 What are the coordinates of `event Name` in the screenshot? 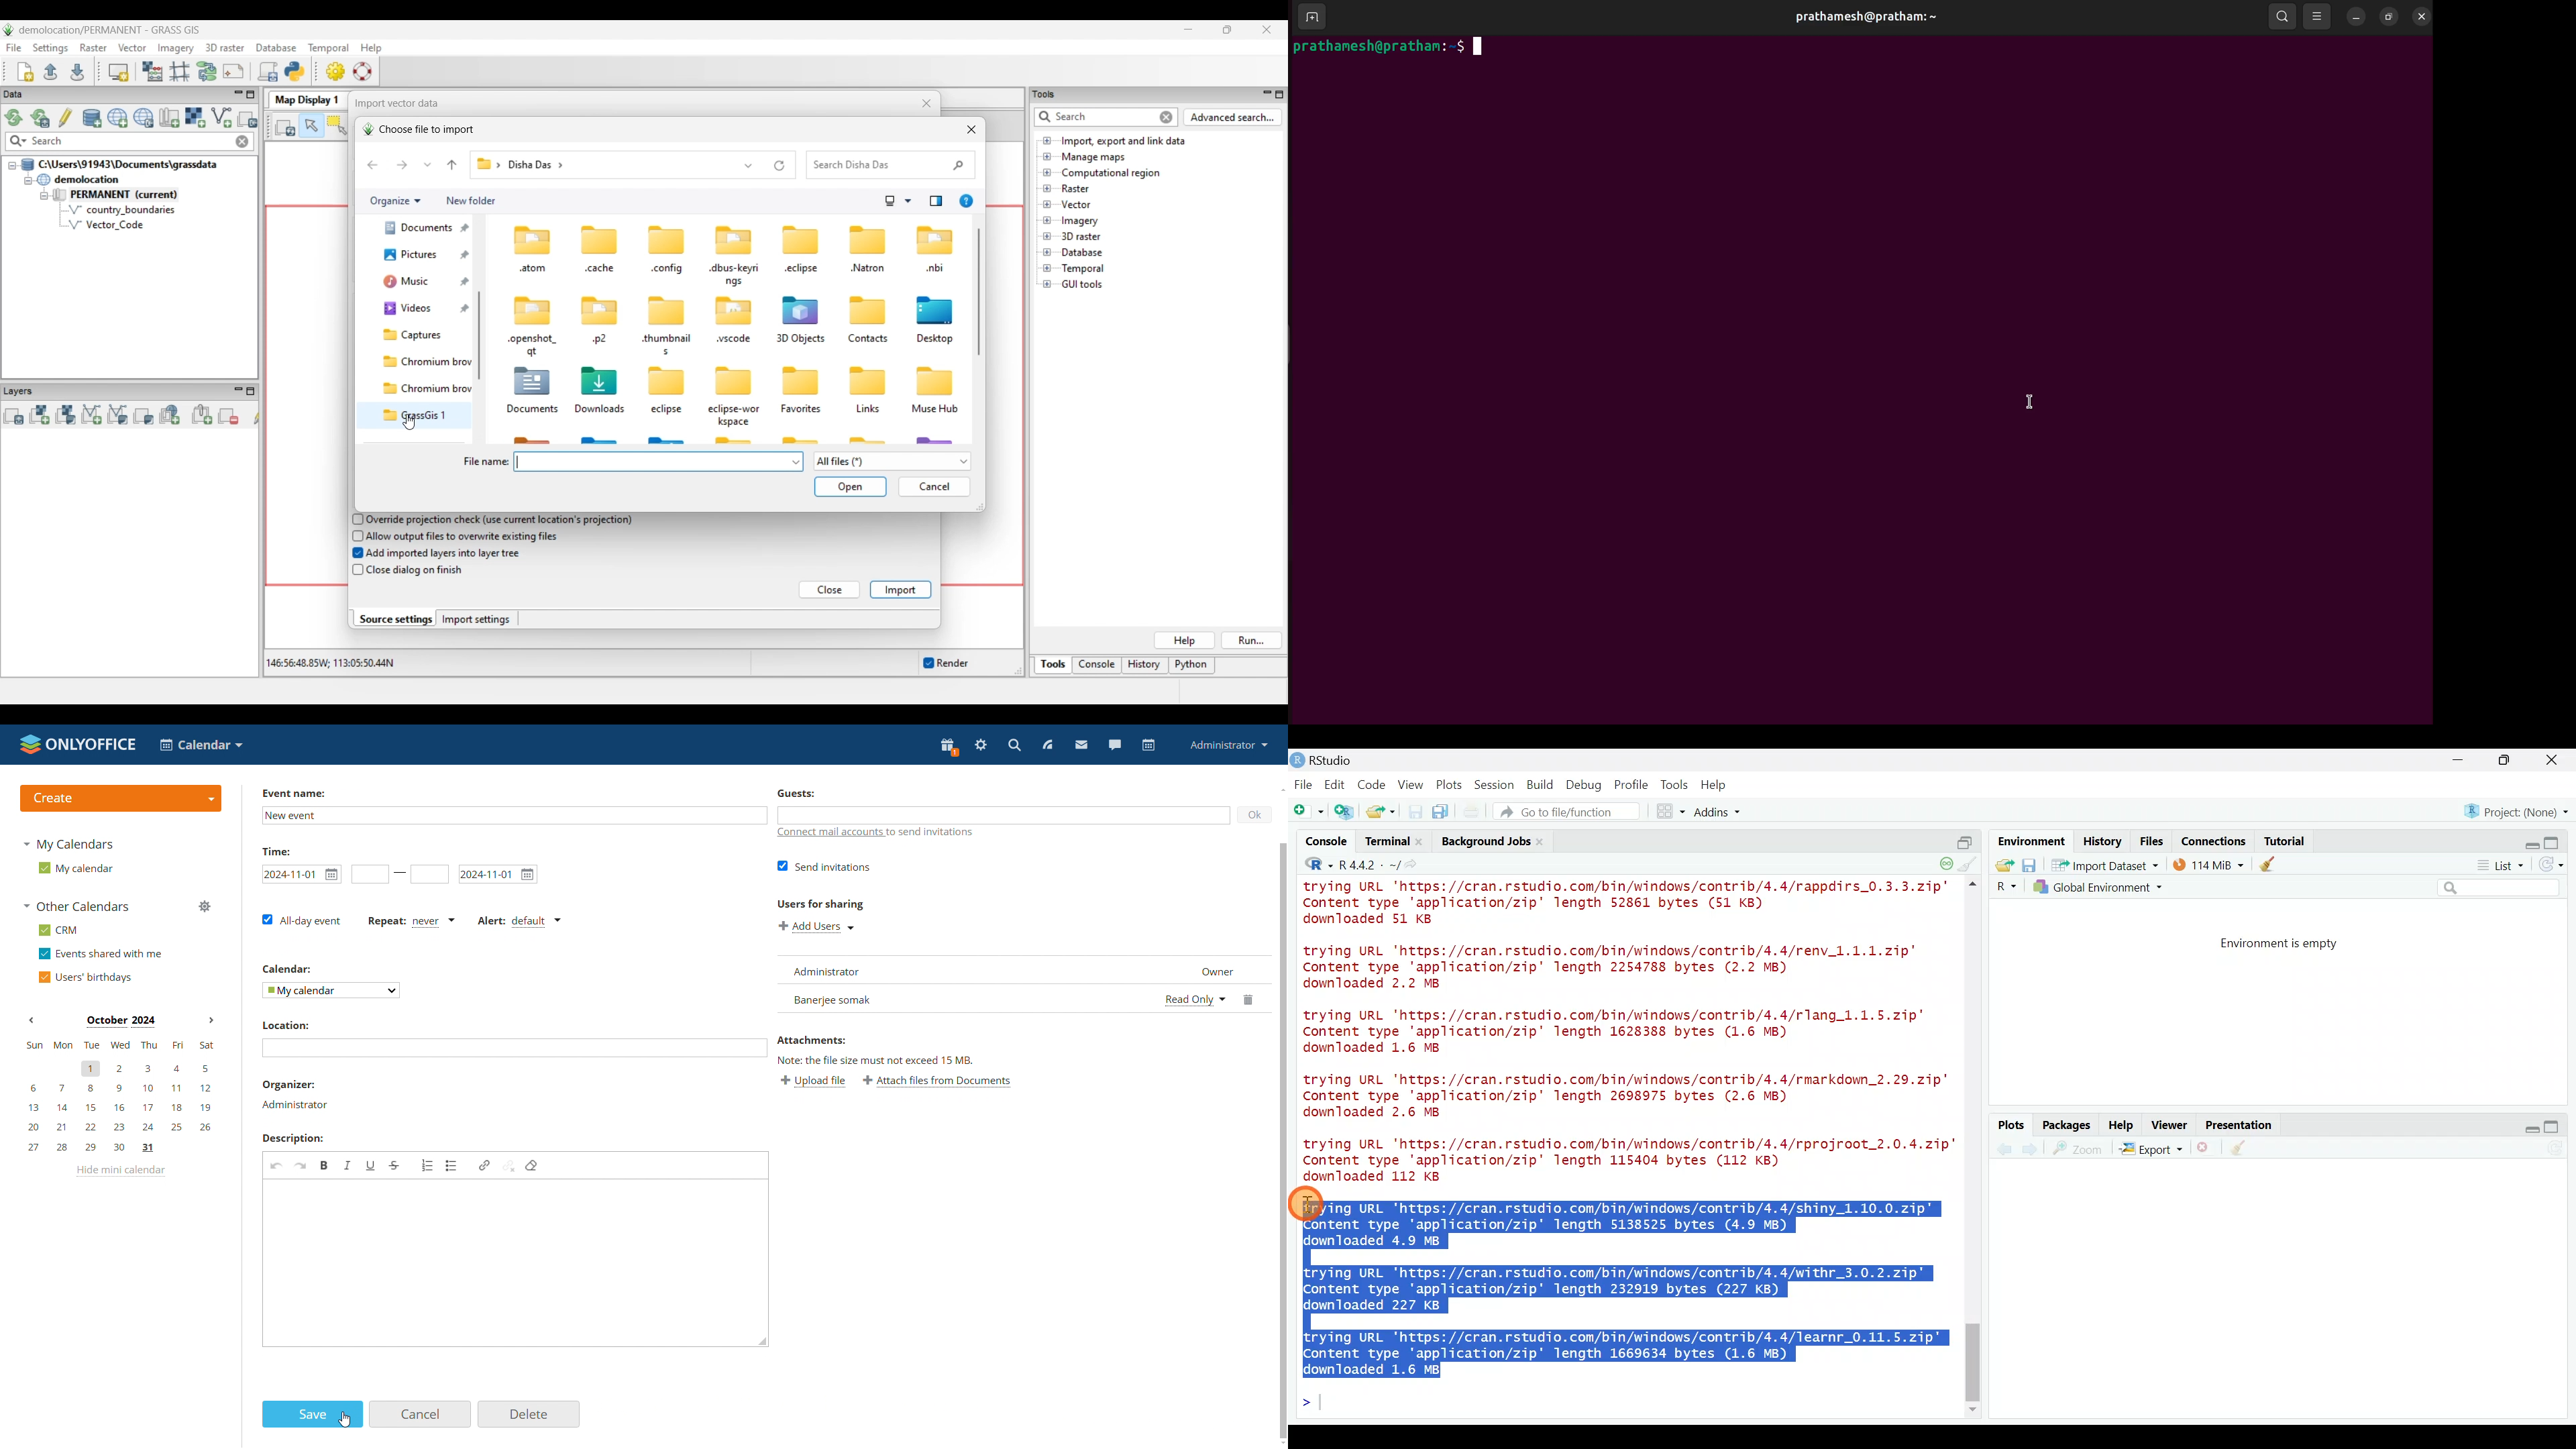 It's located at (296, 792).